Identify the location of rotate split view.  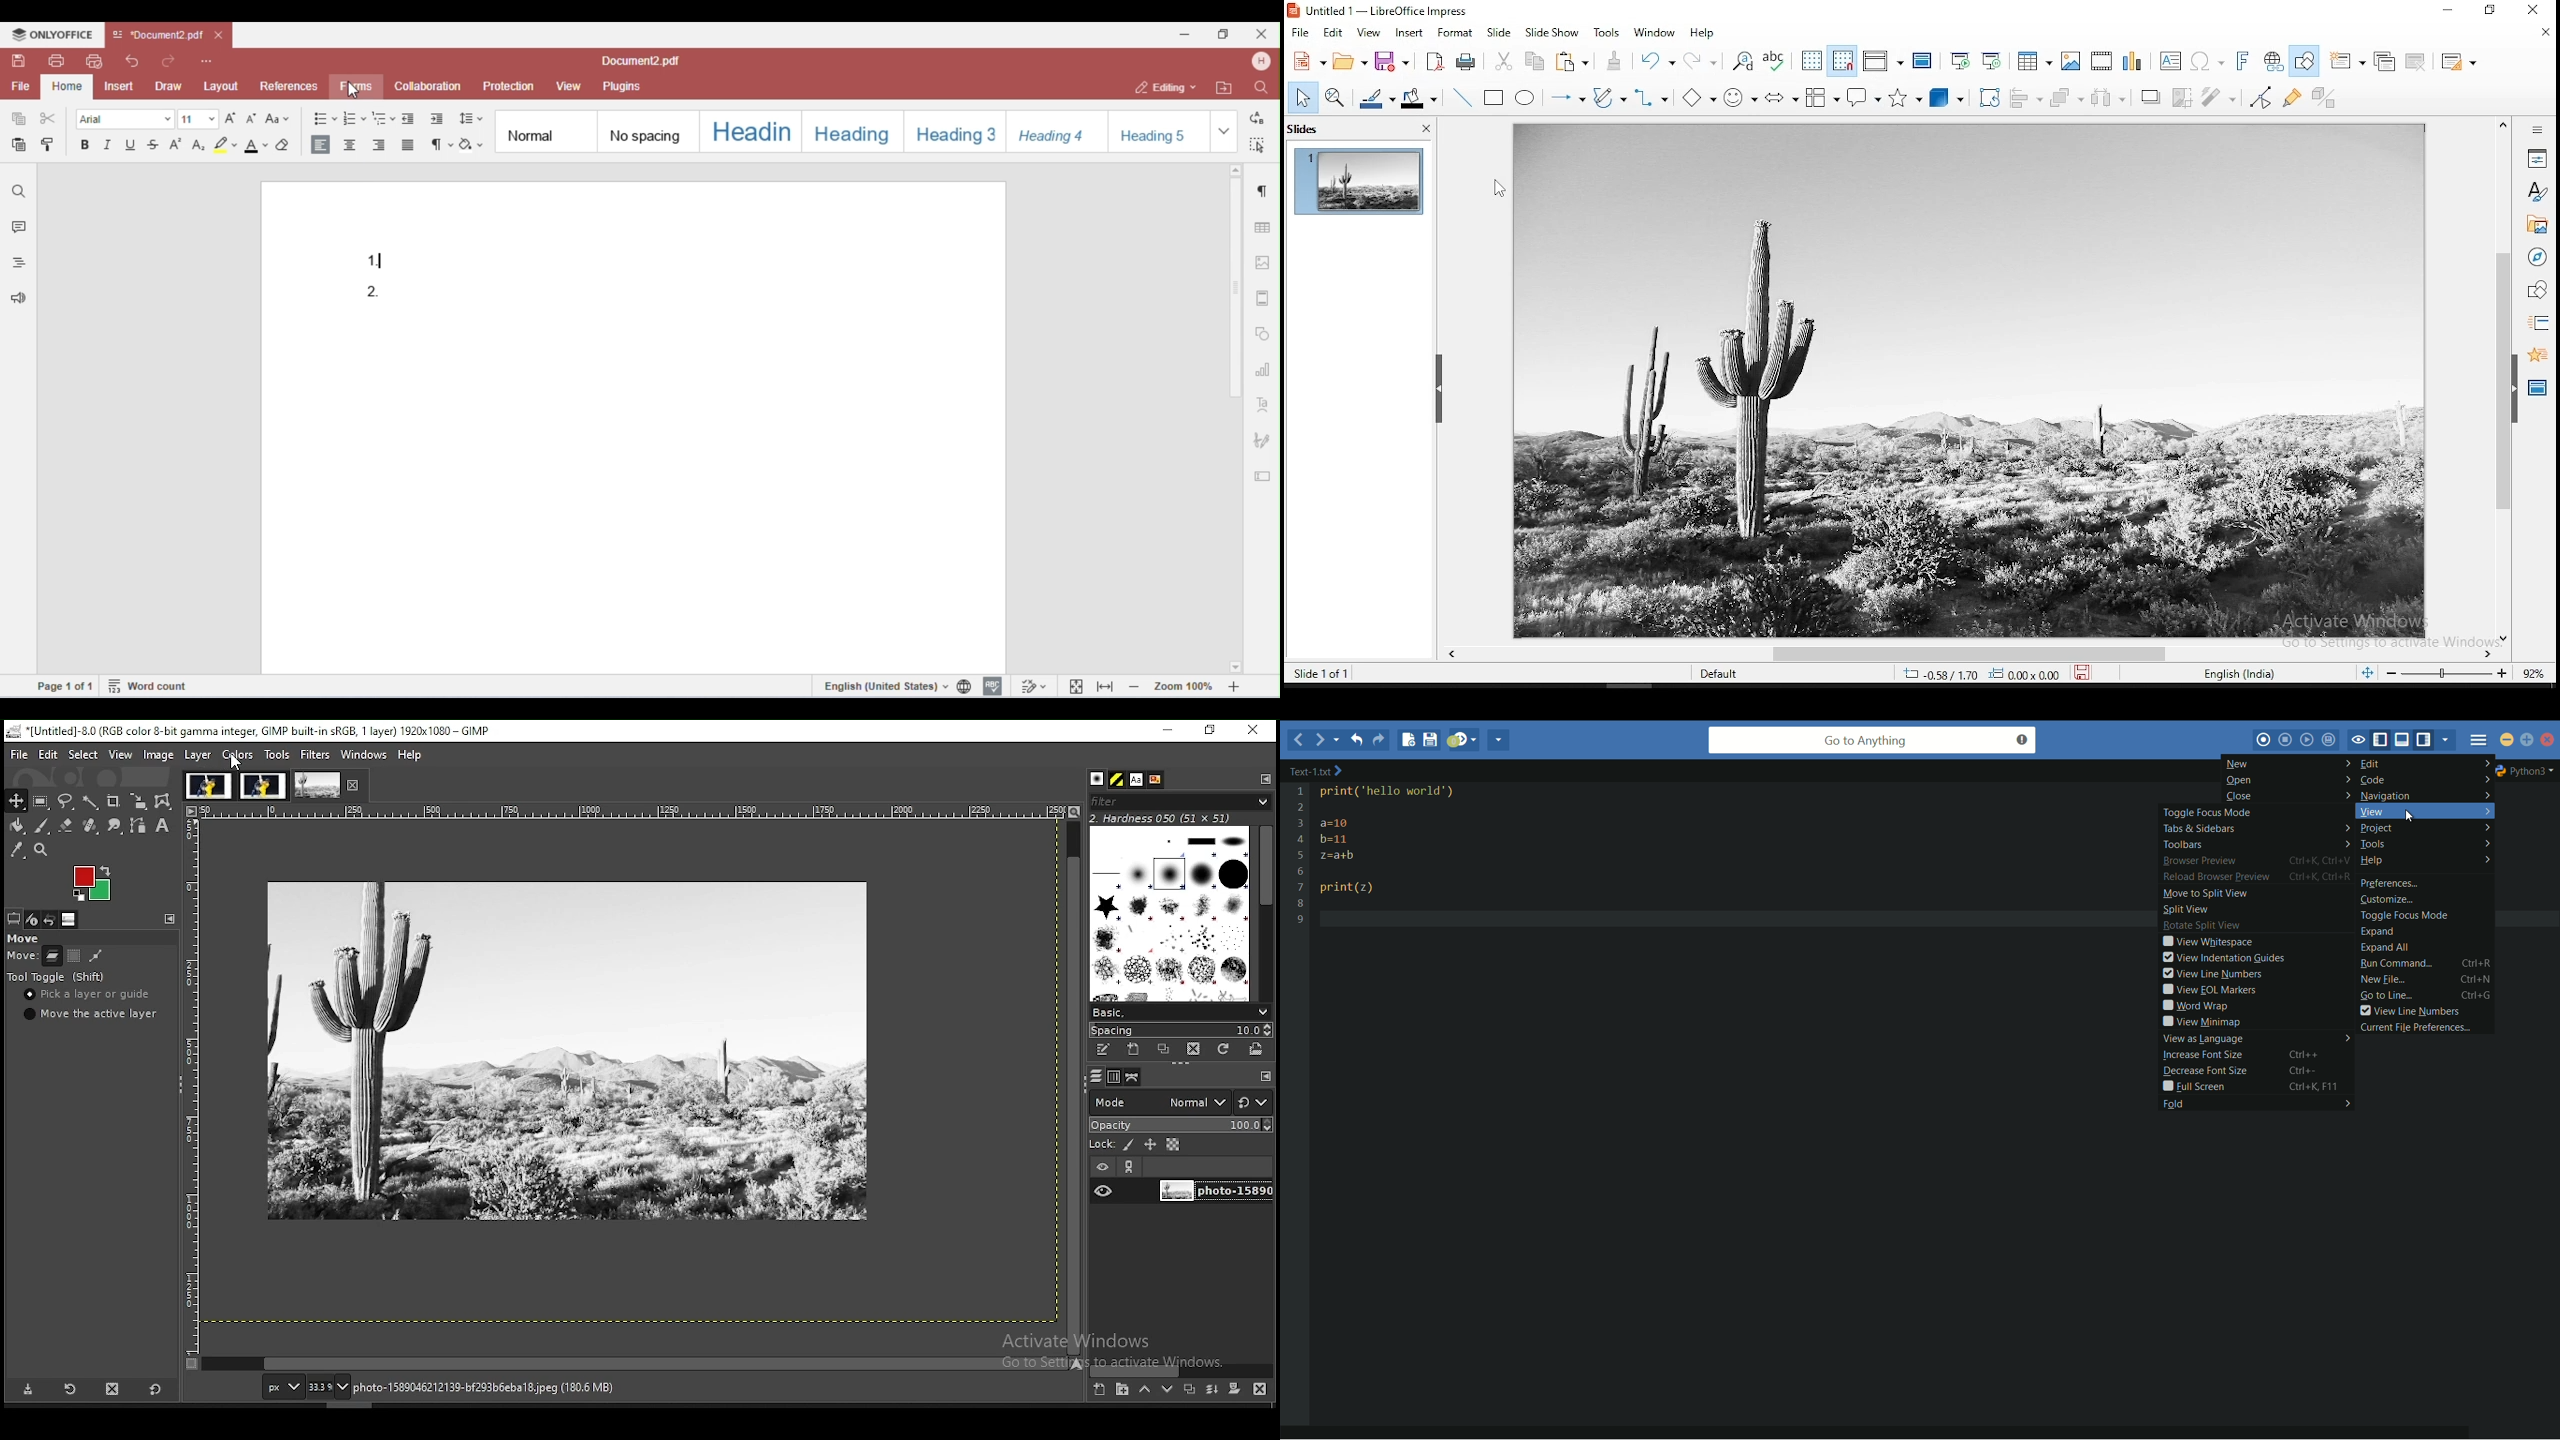
(2202, 927).